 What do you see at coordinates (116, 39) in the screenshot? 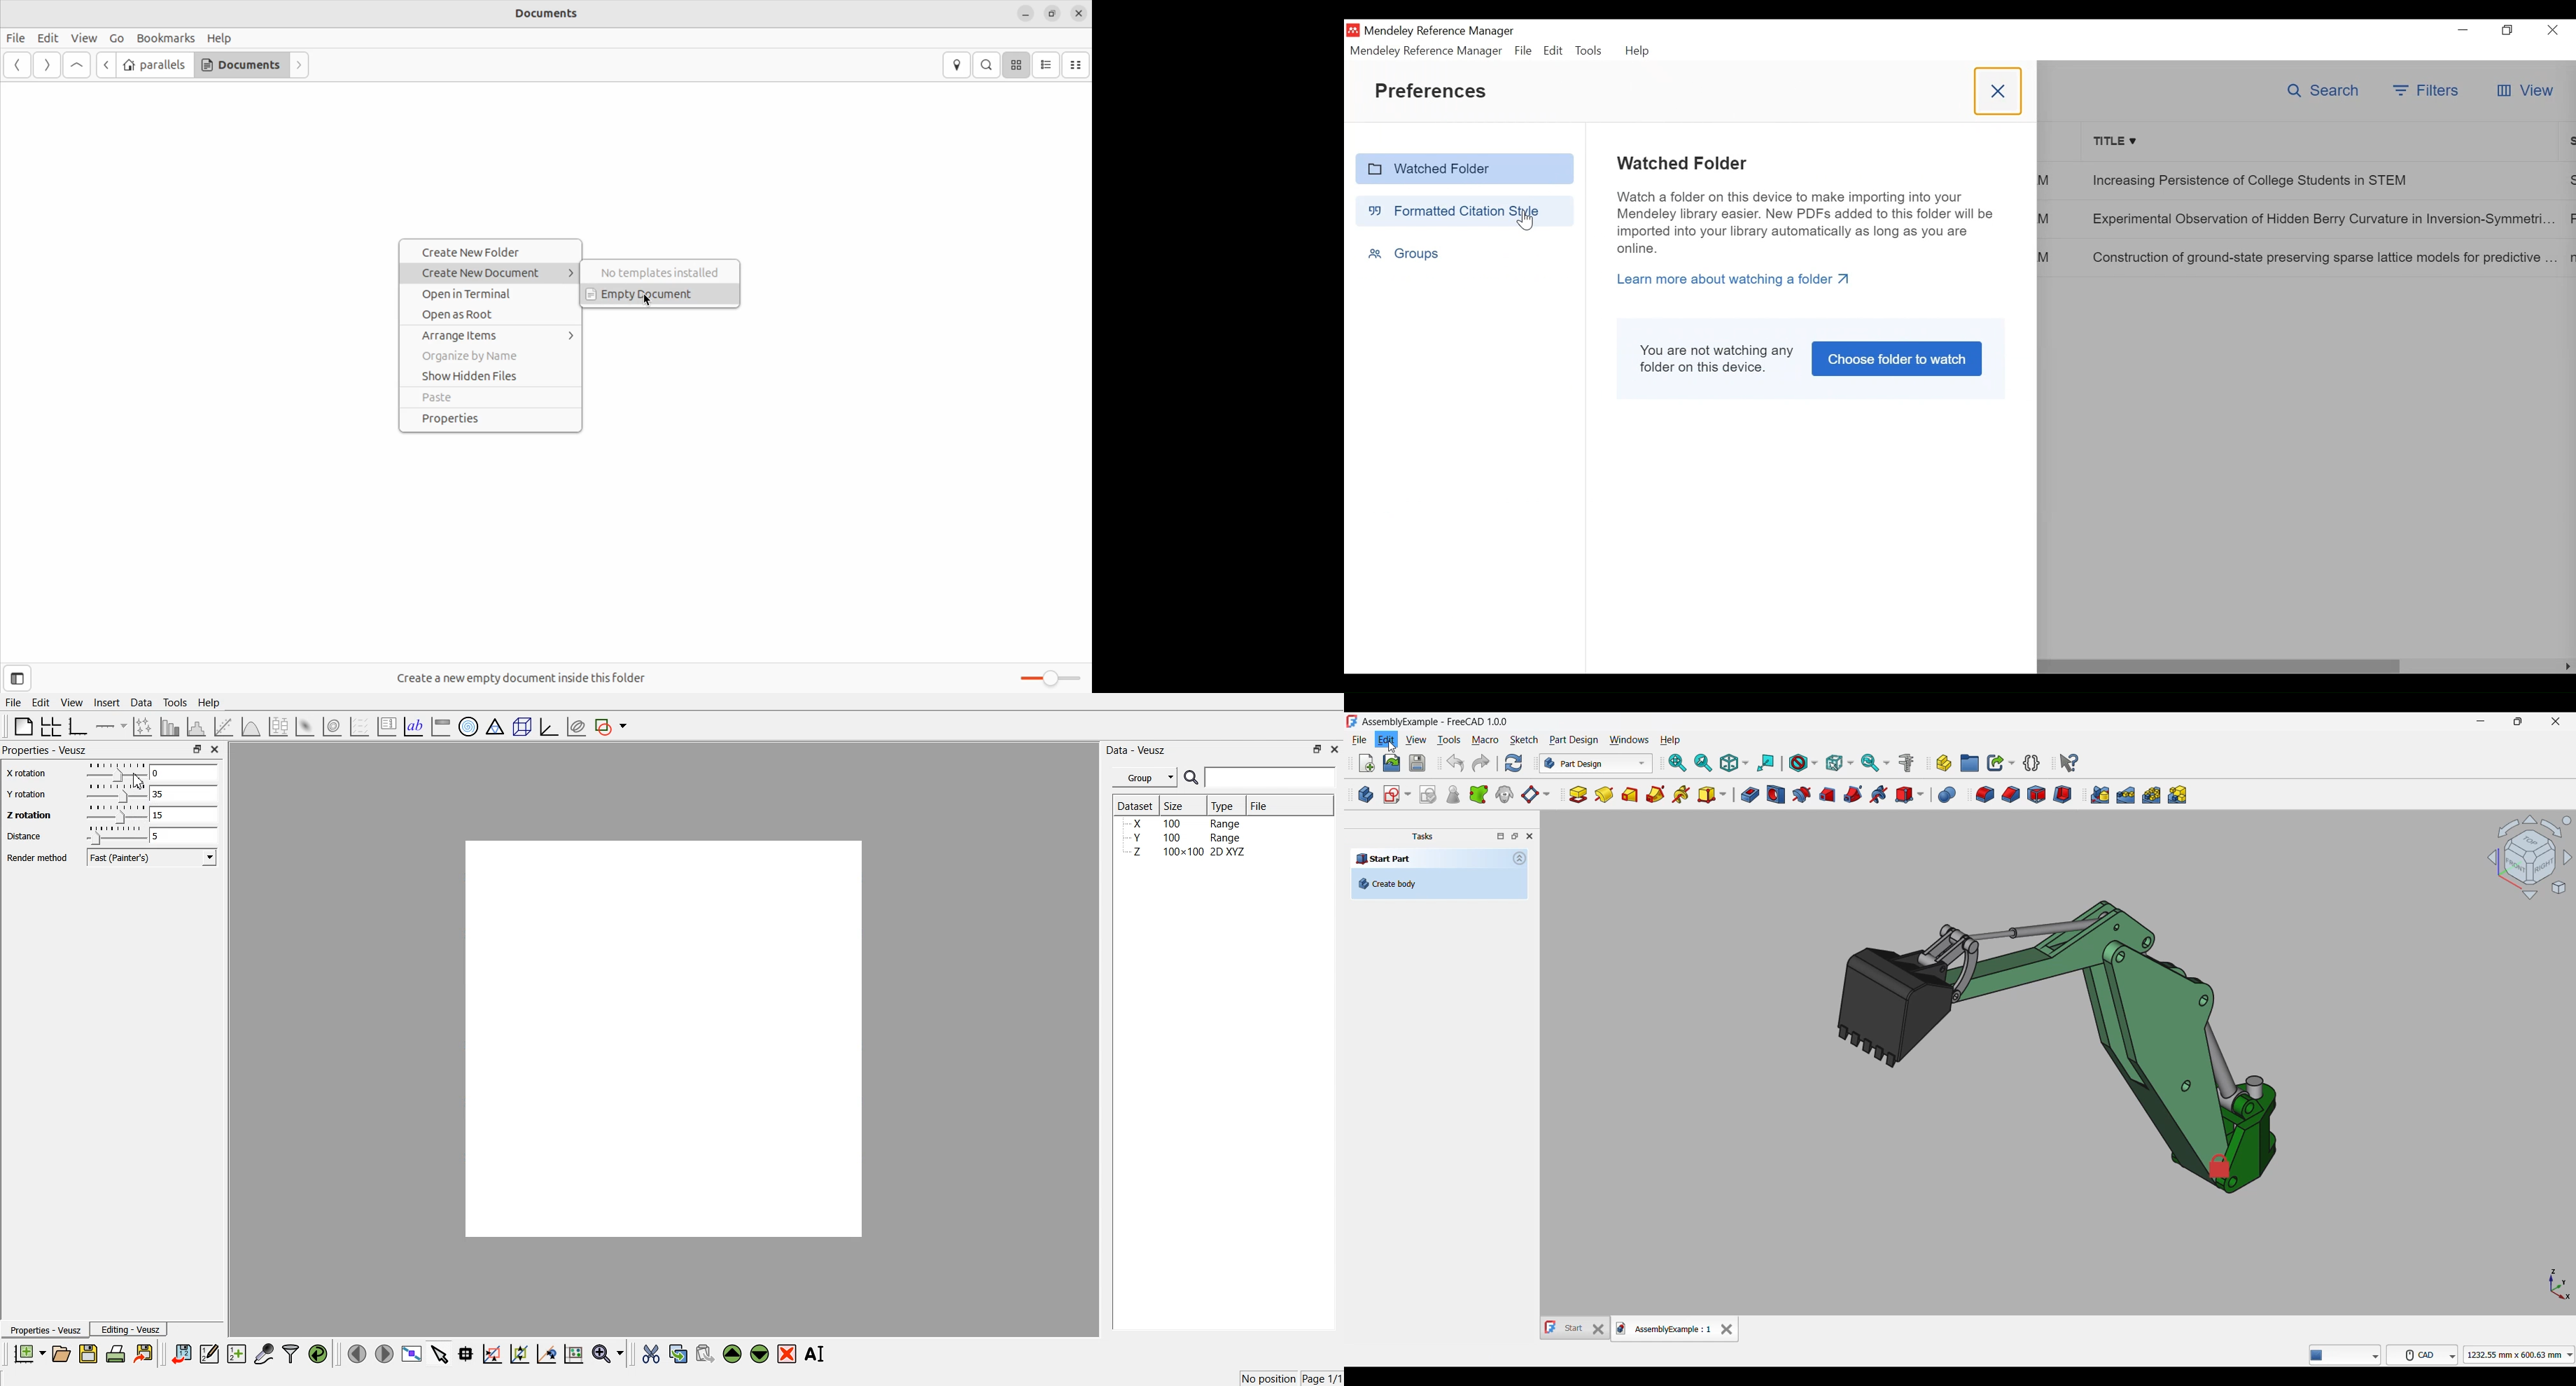
I see `Go` at bounding box center [116, 39].